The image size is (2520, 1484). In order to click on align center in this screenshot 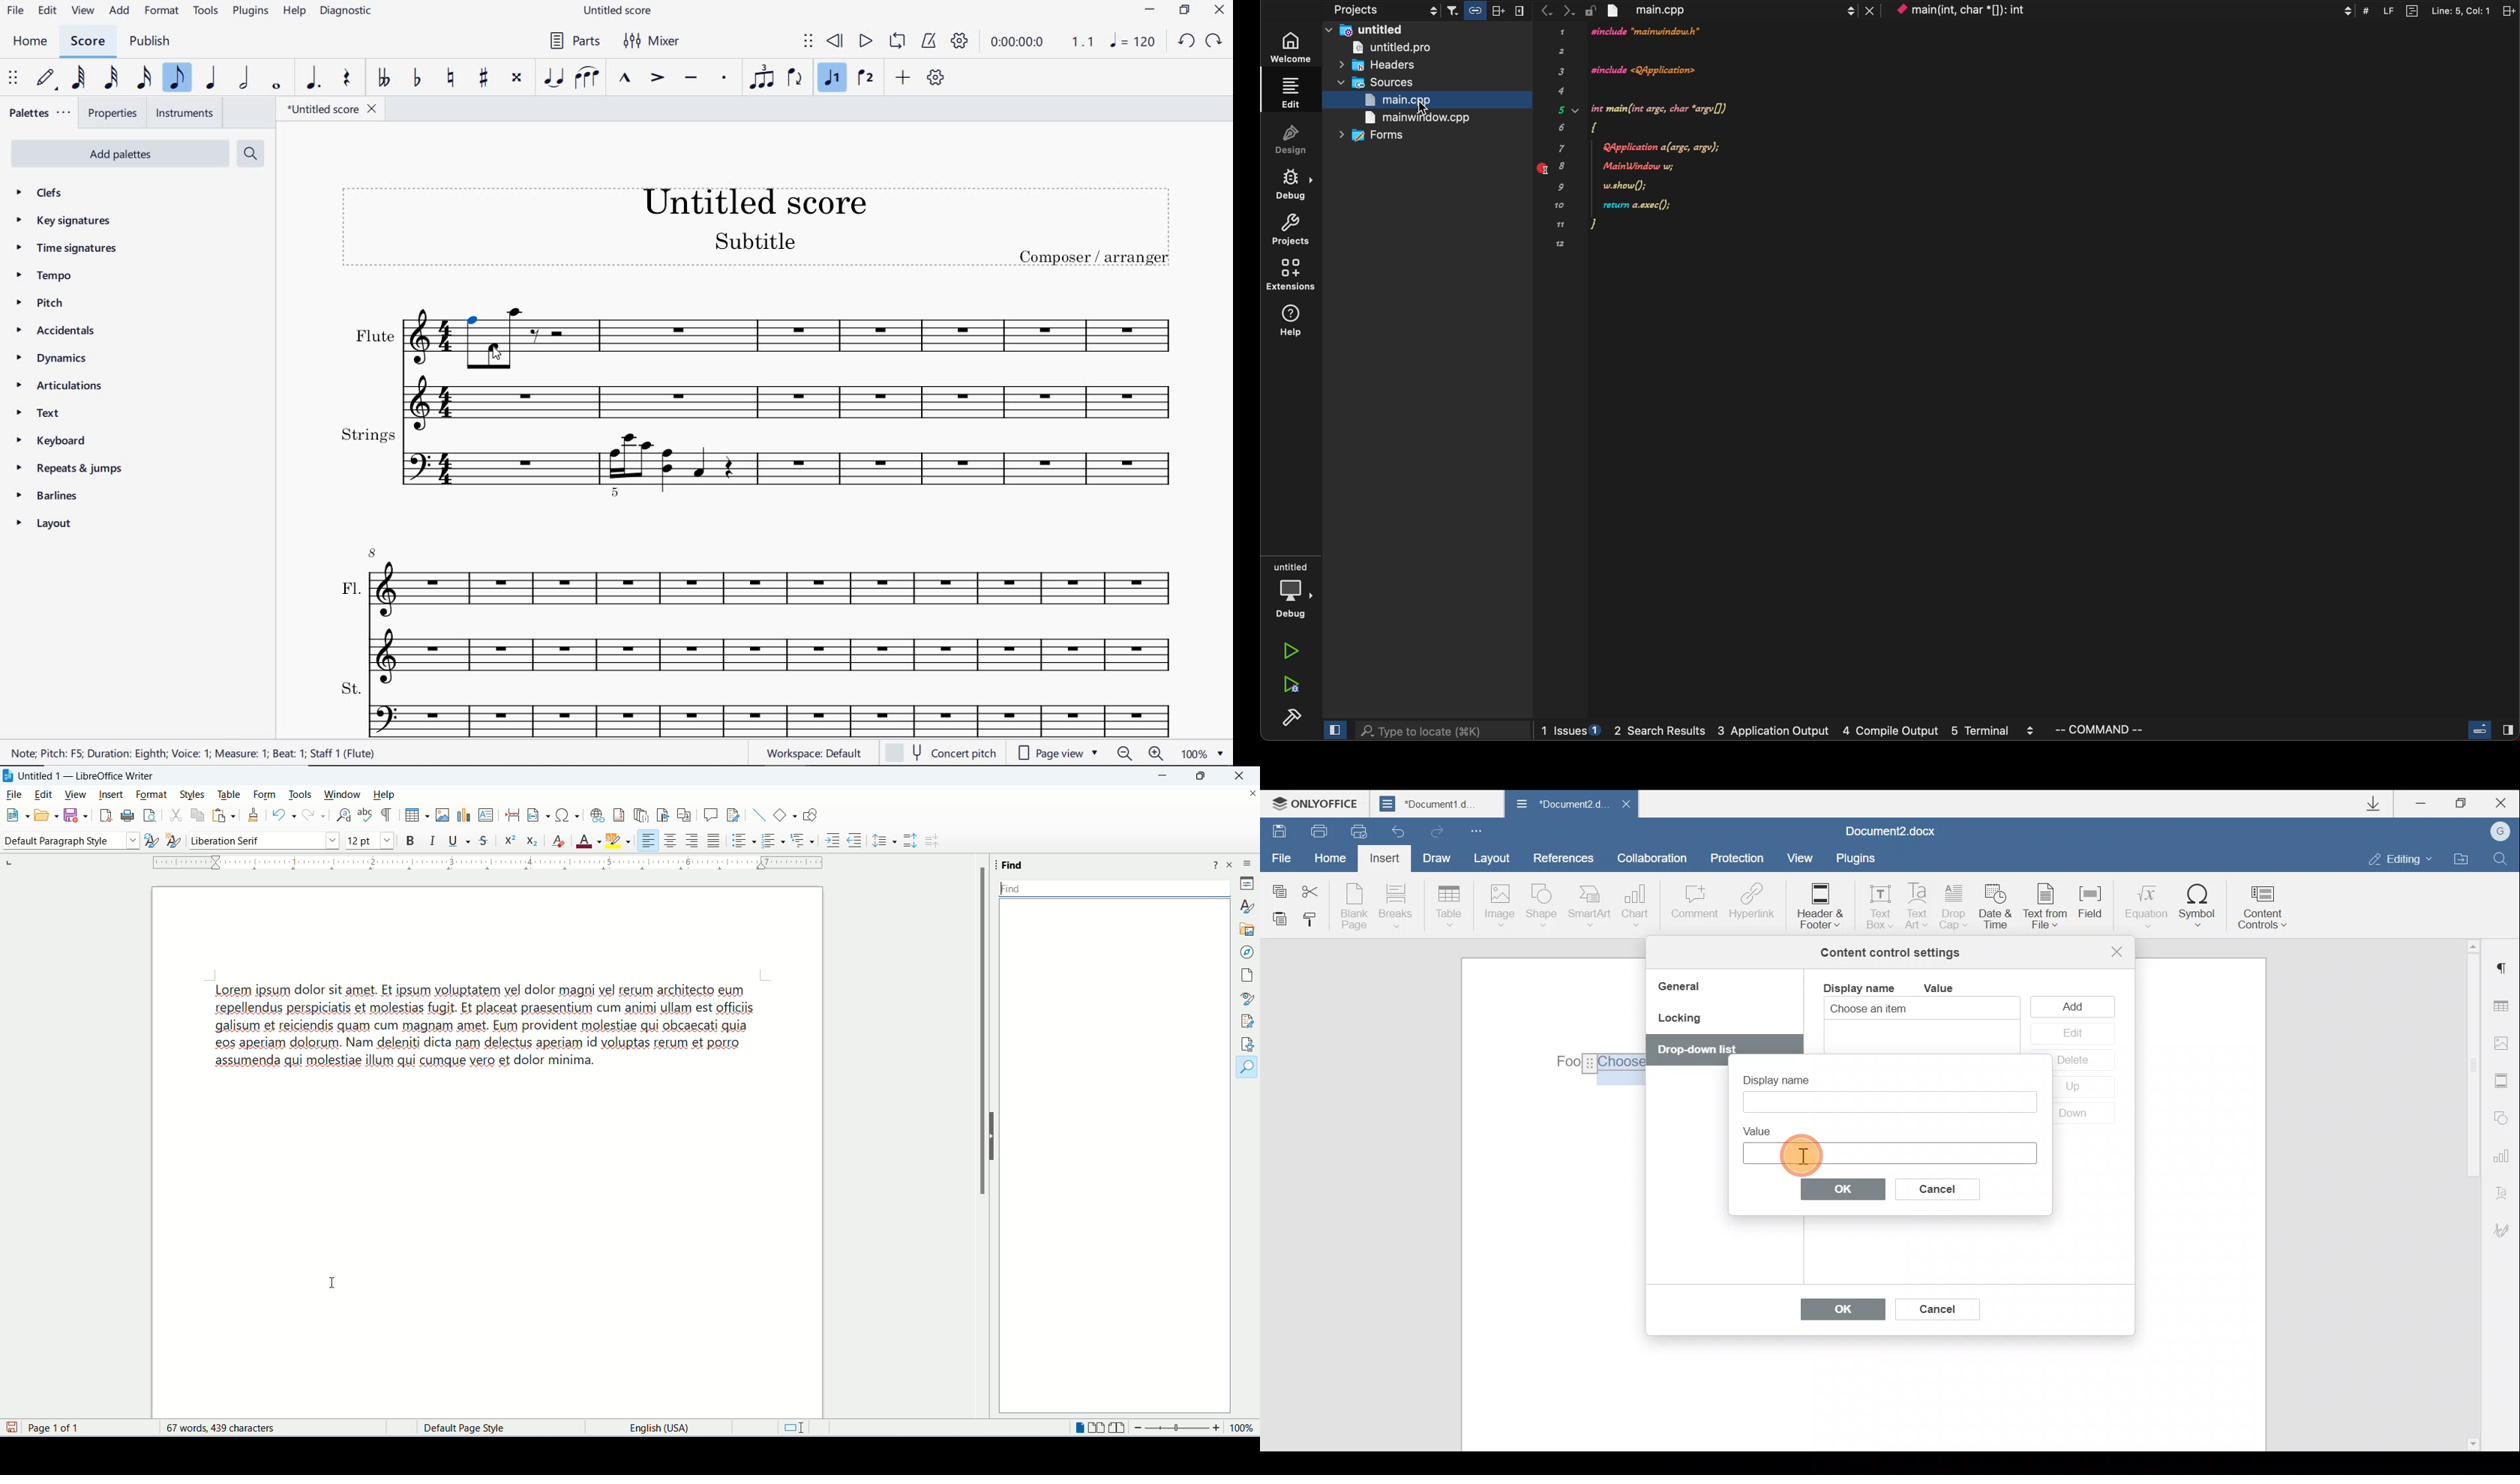, I will do `click(671, 841)`.